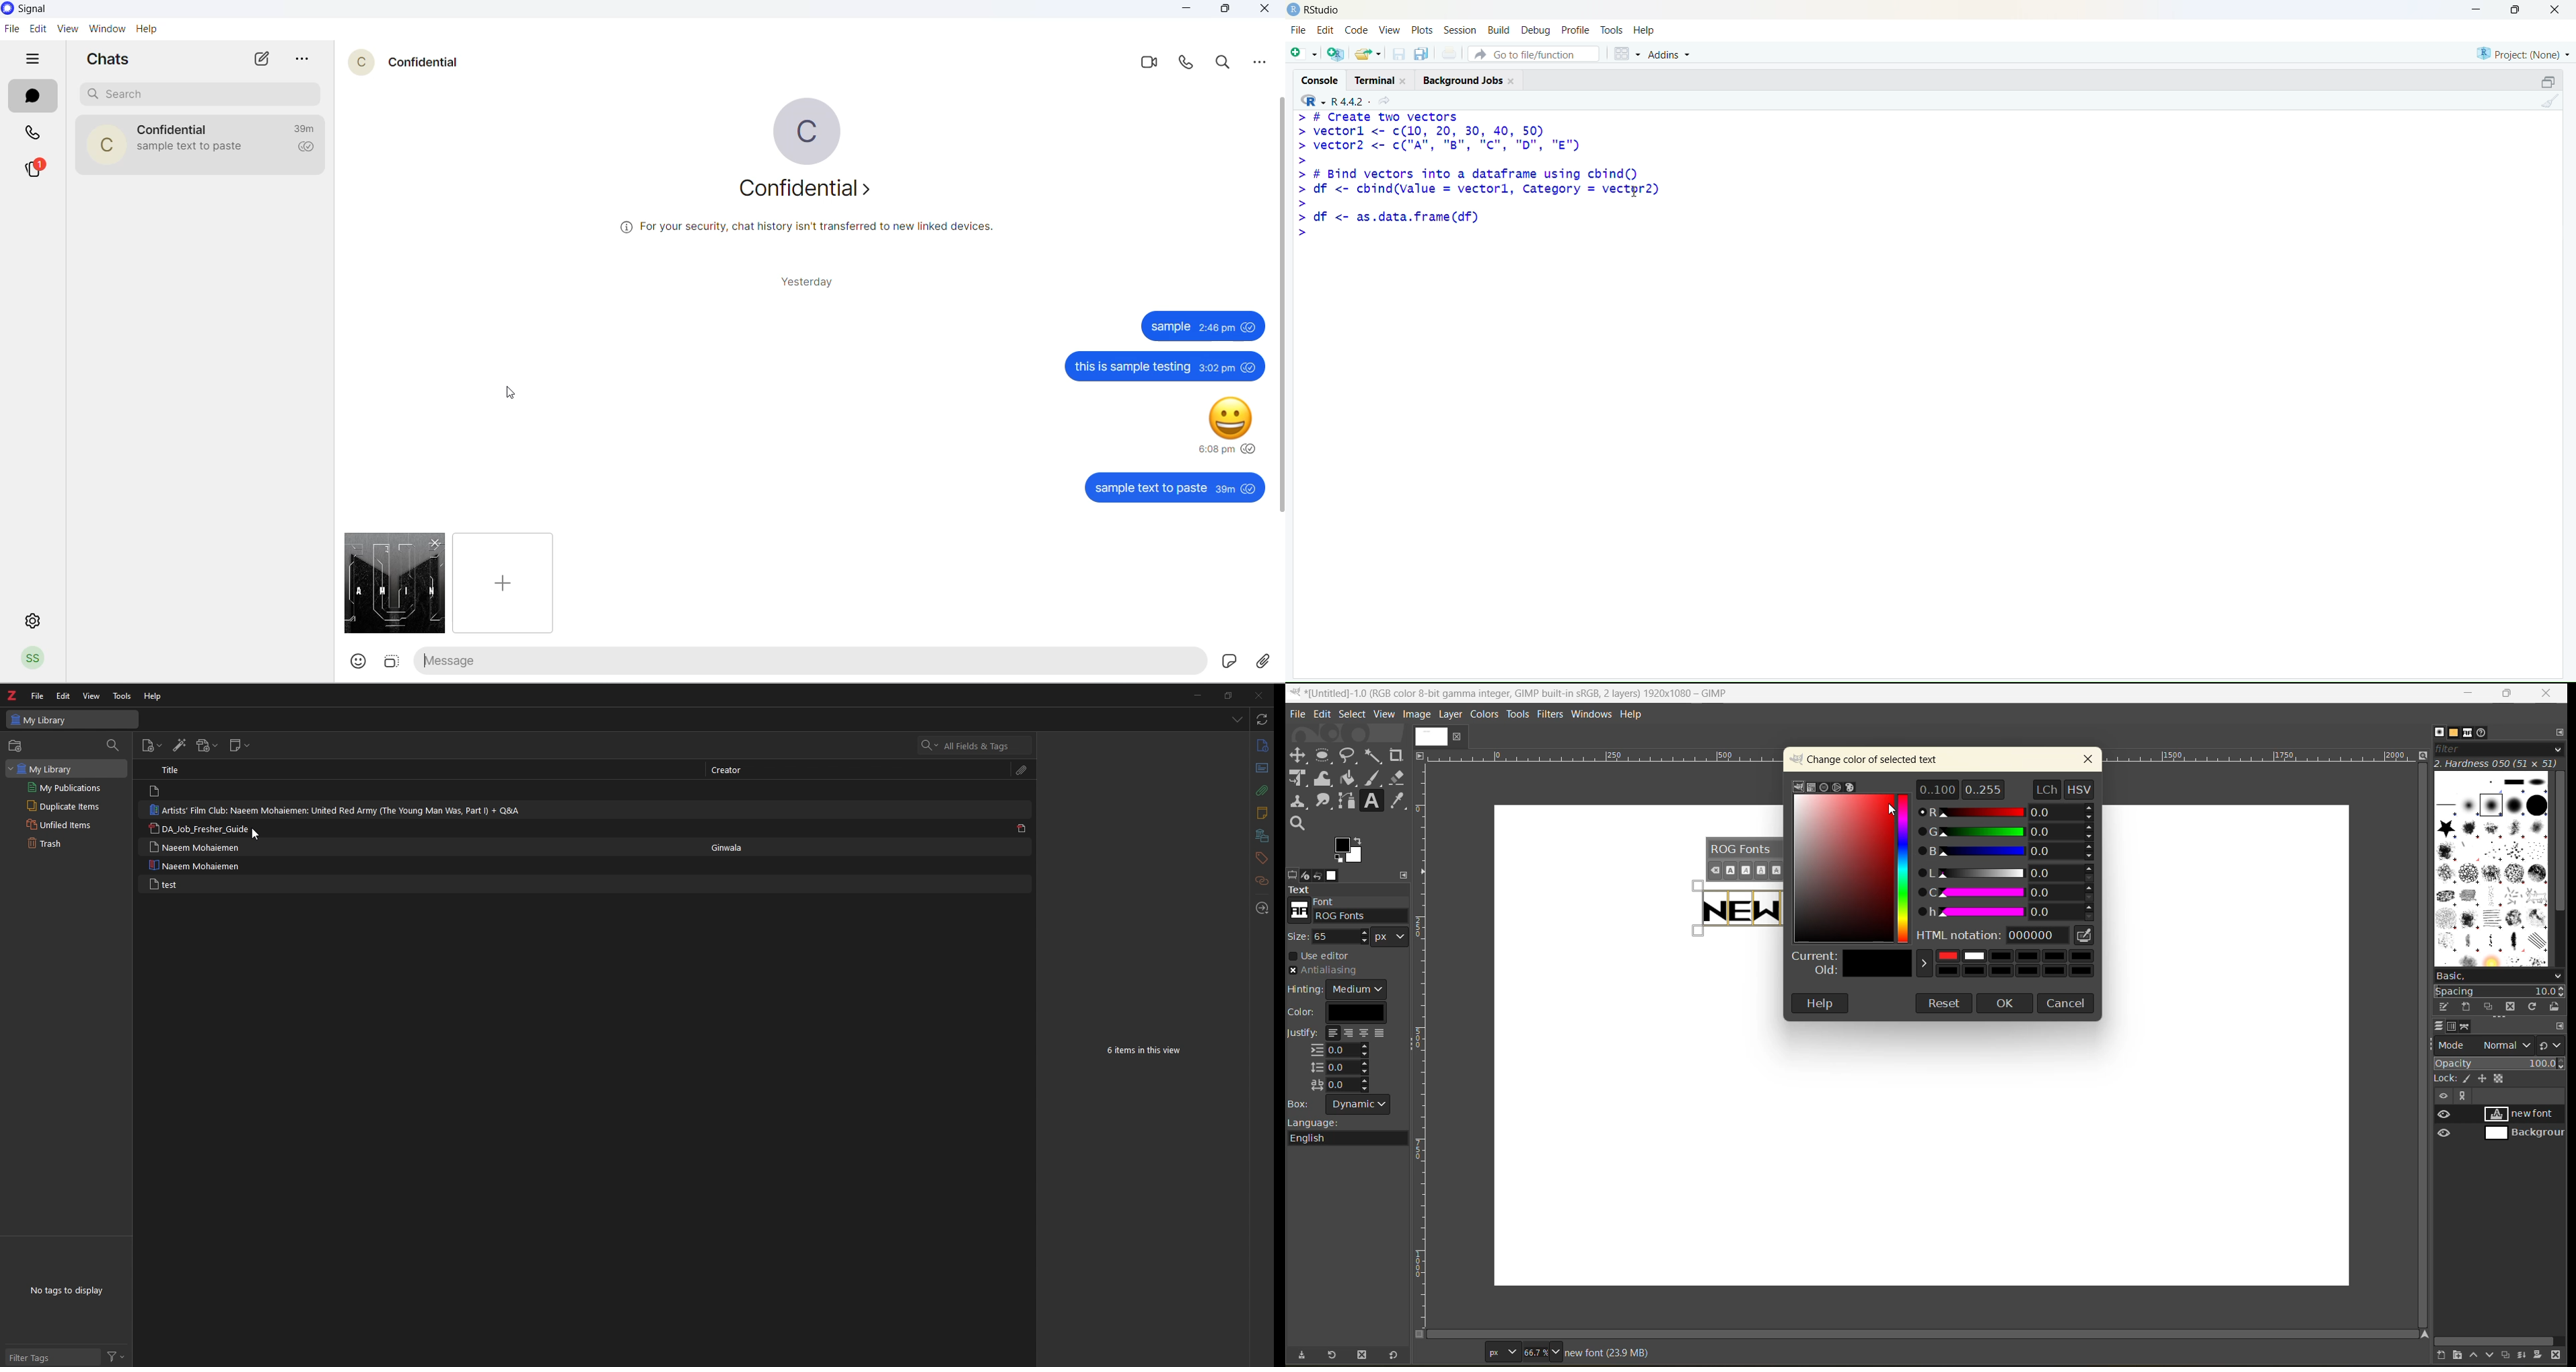 Image resolution: width=2576 pixels, height=1372 pixels. I want to click on Edit, so click(1326, 30).